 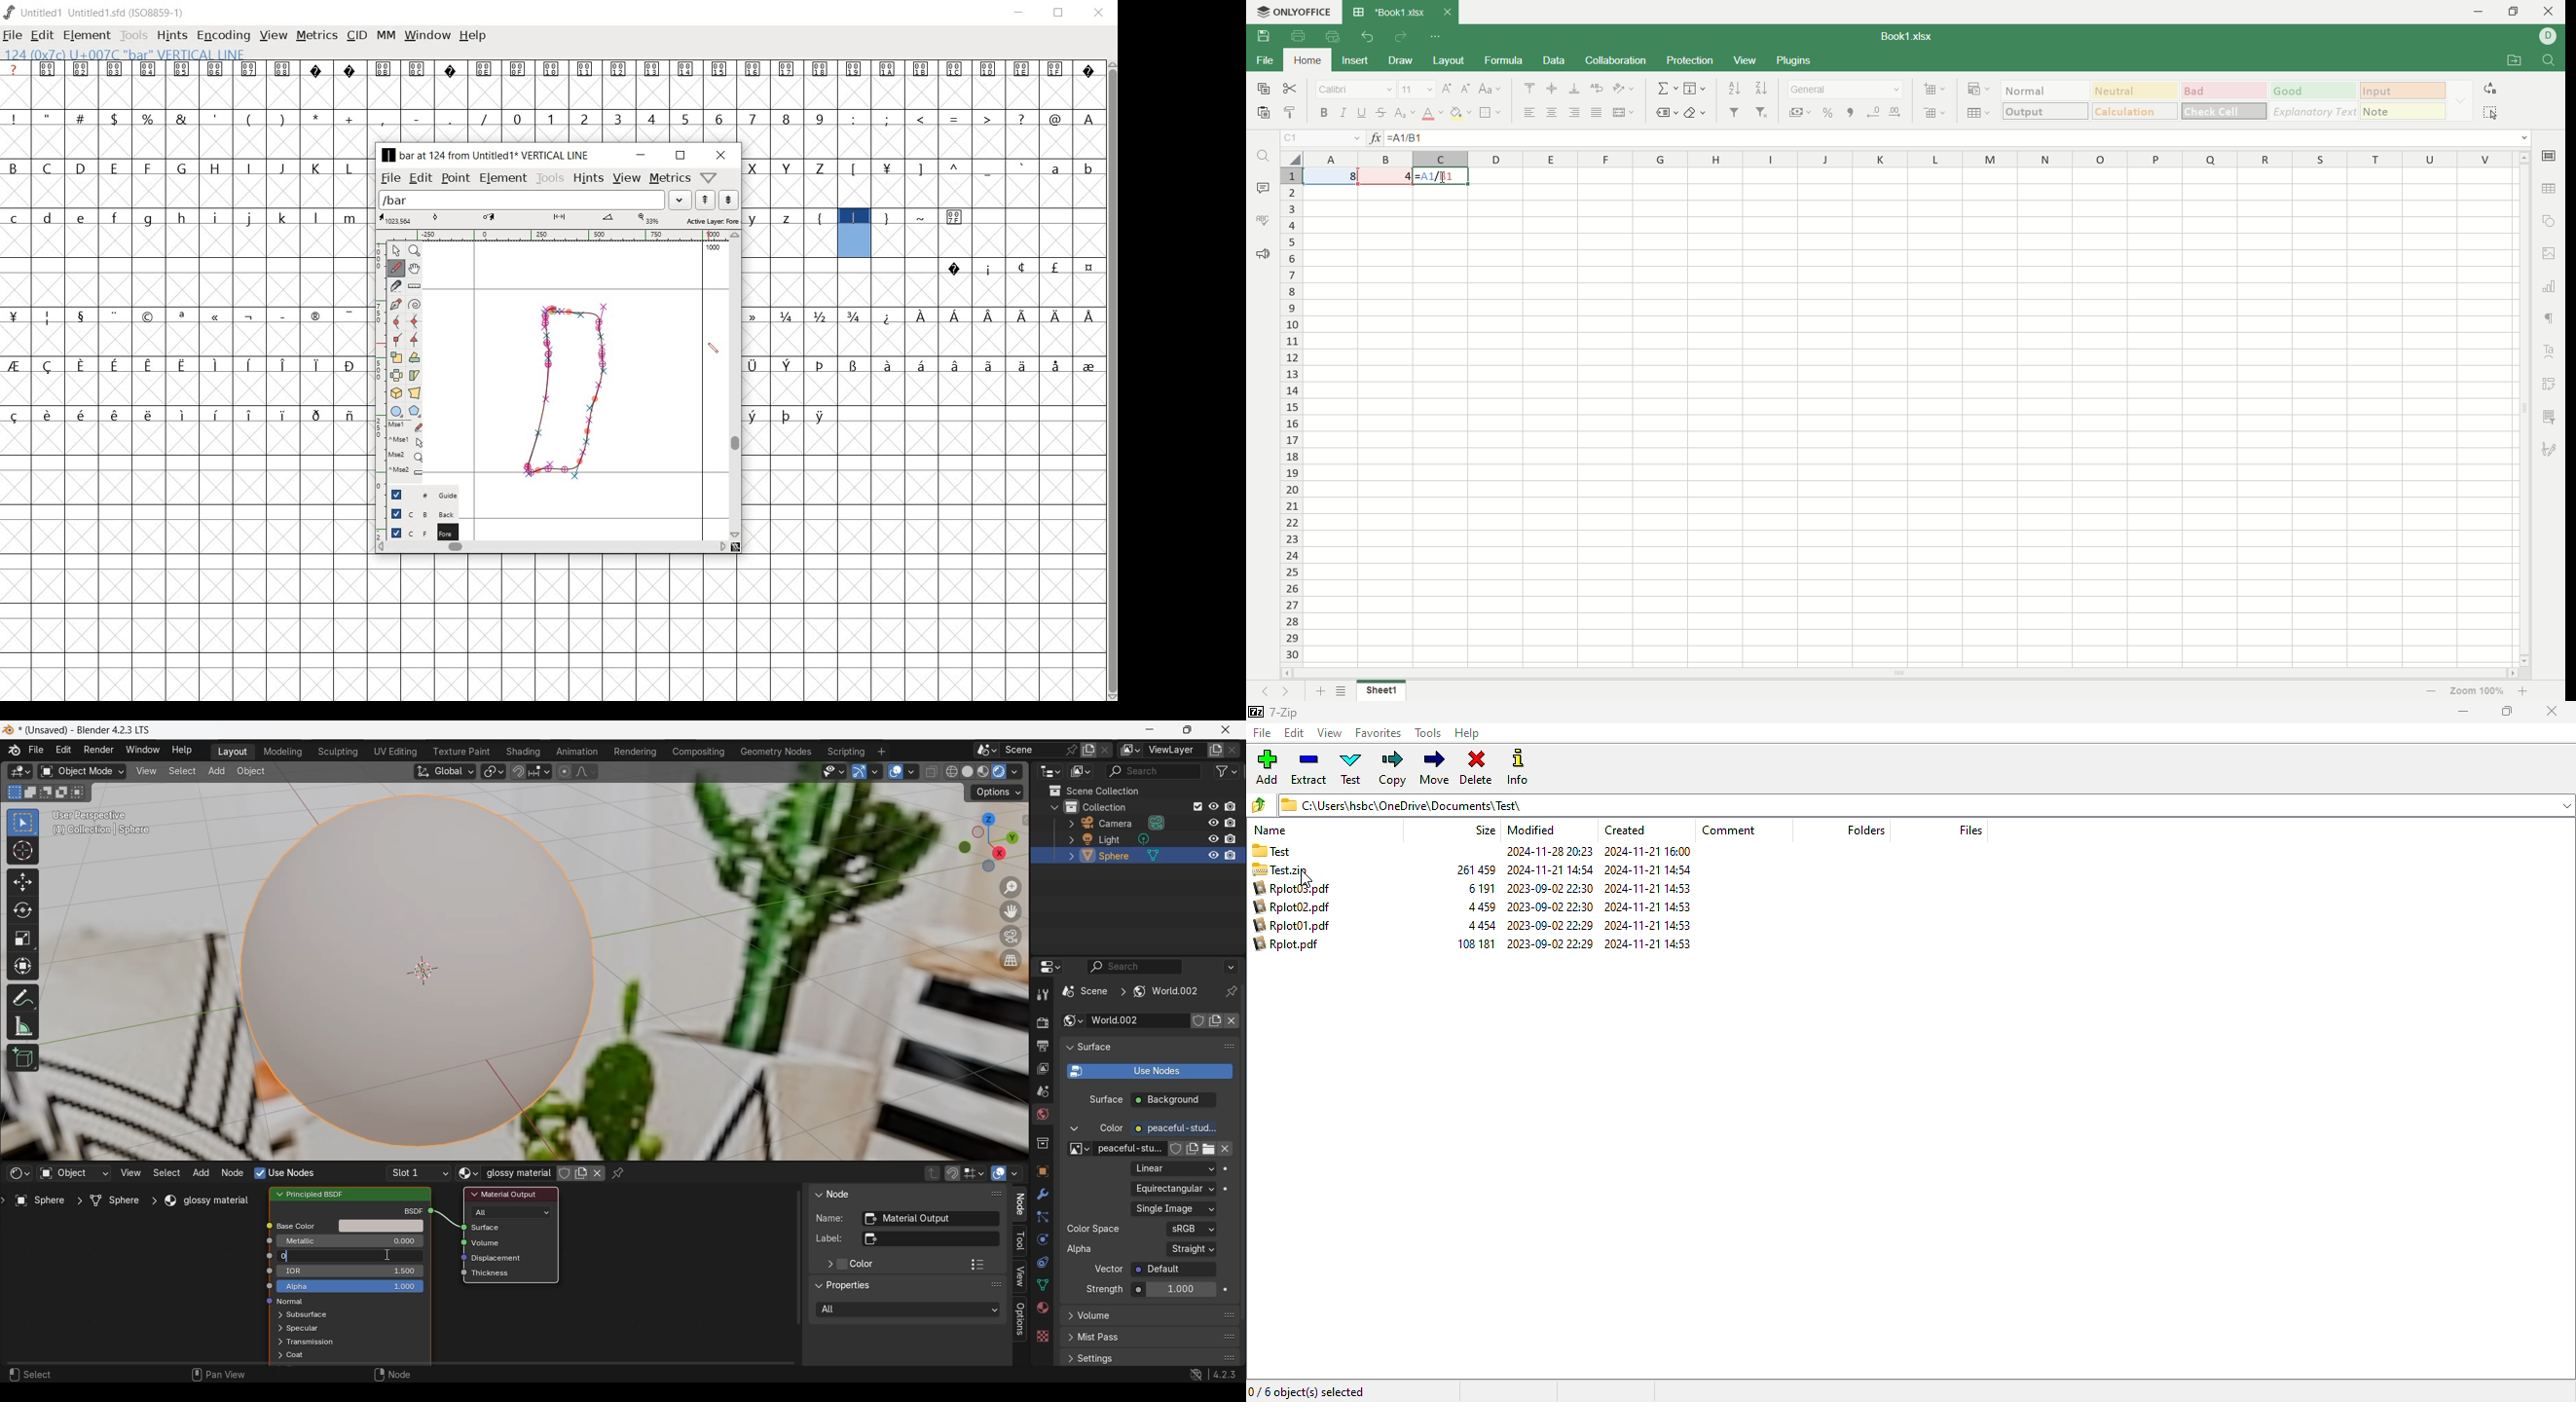 What do you see at coordinates (1130, 750) in the screenshot?
I see `Active workspace view` at bounding box center [1130, 750].